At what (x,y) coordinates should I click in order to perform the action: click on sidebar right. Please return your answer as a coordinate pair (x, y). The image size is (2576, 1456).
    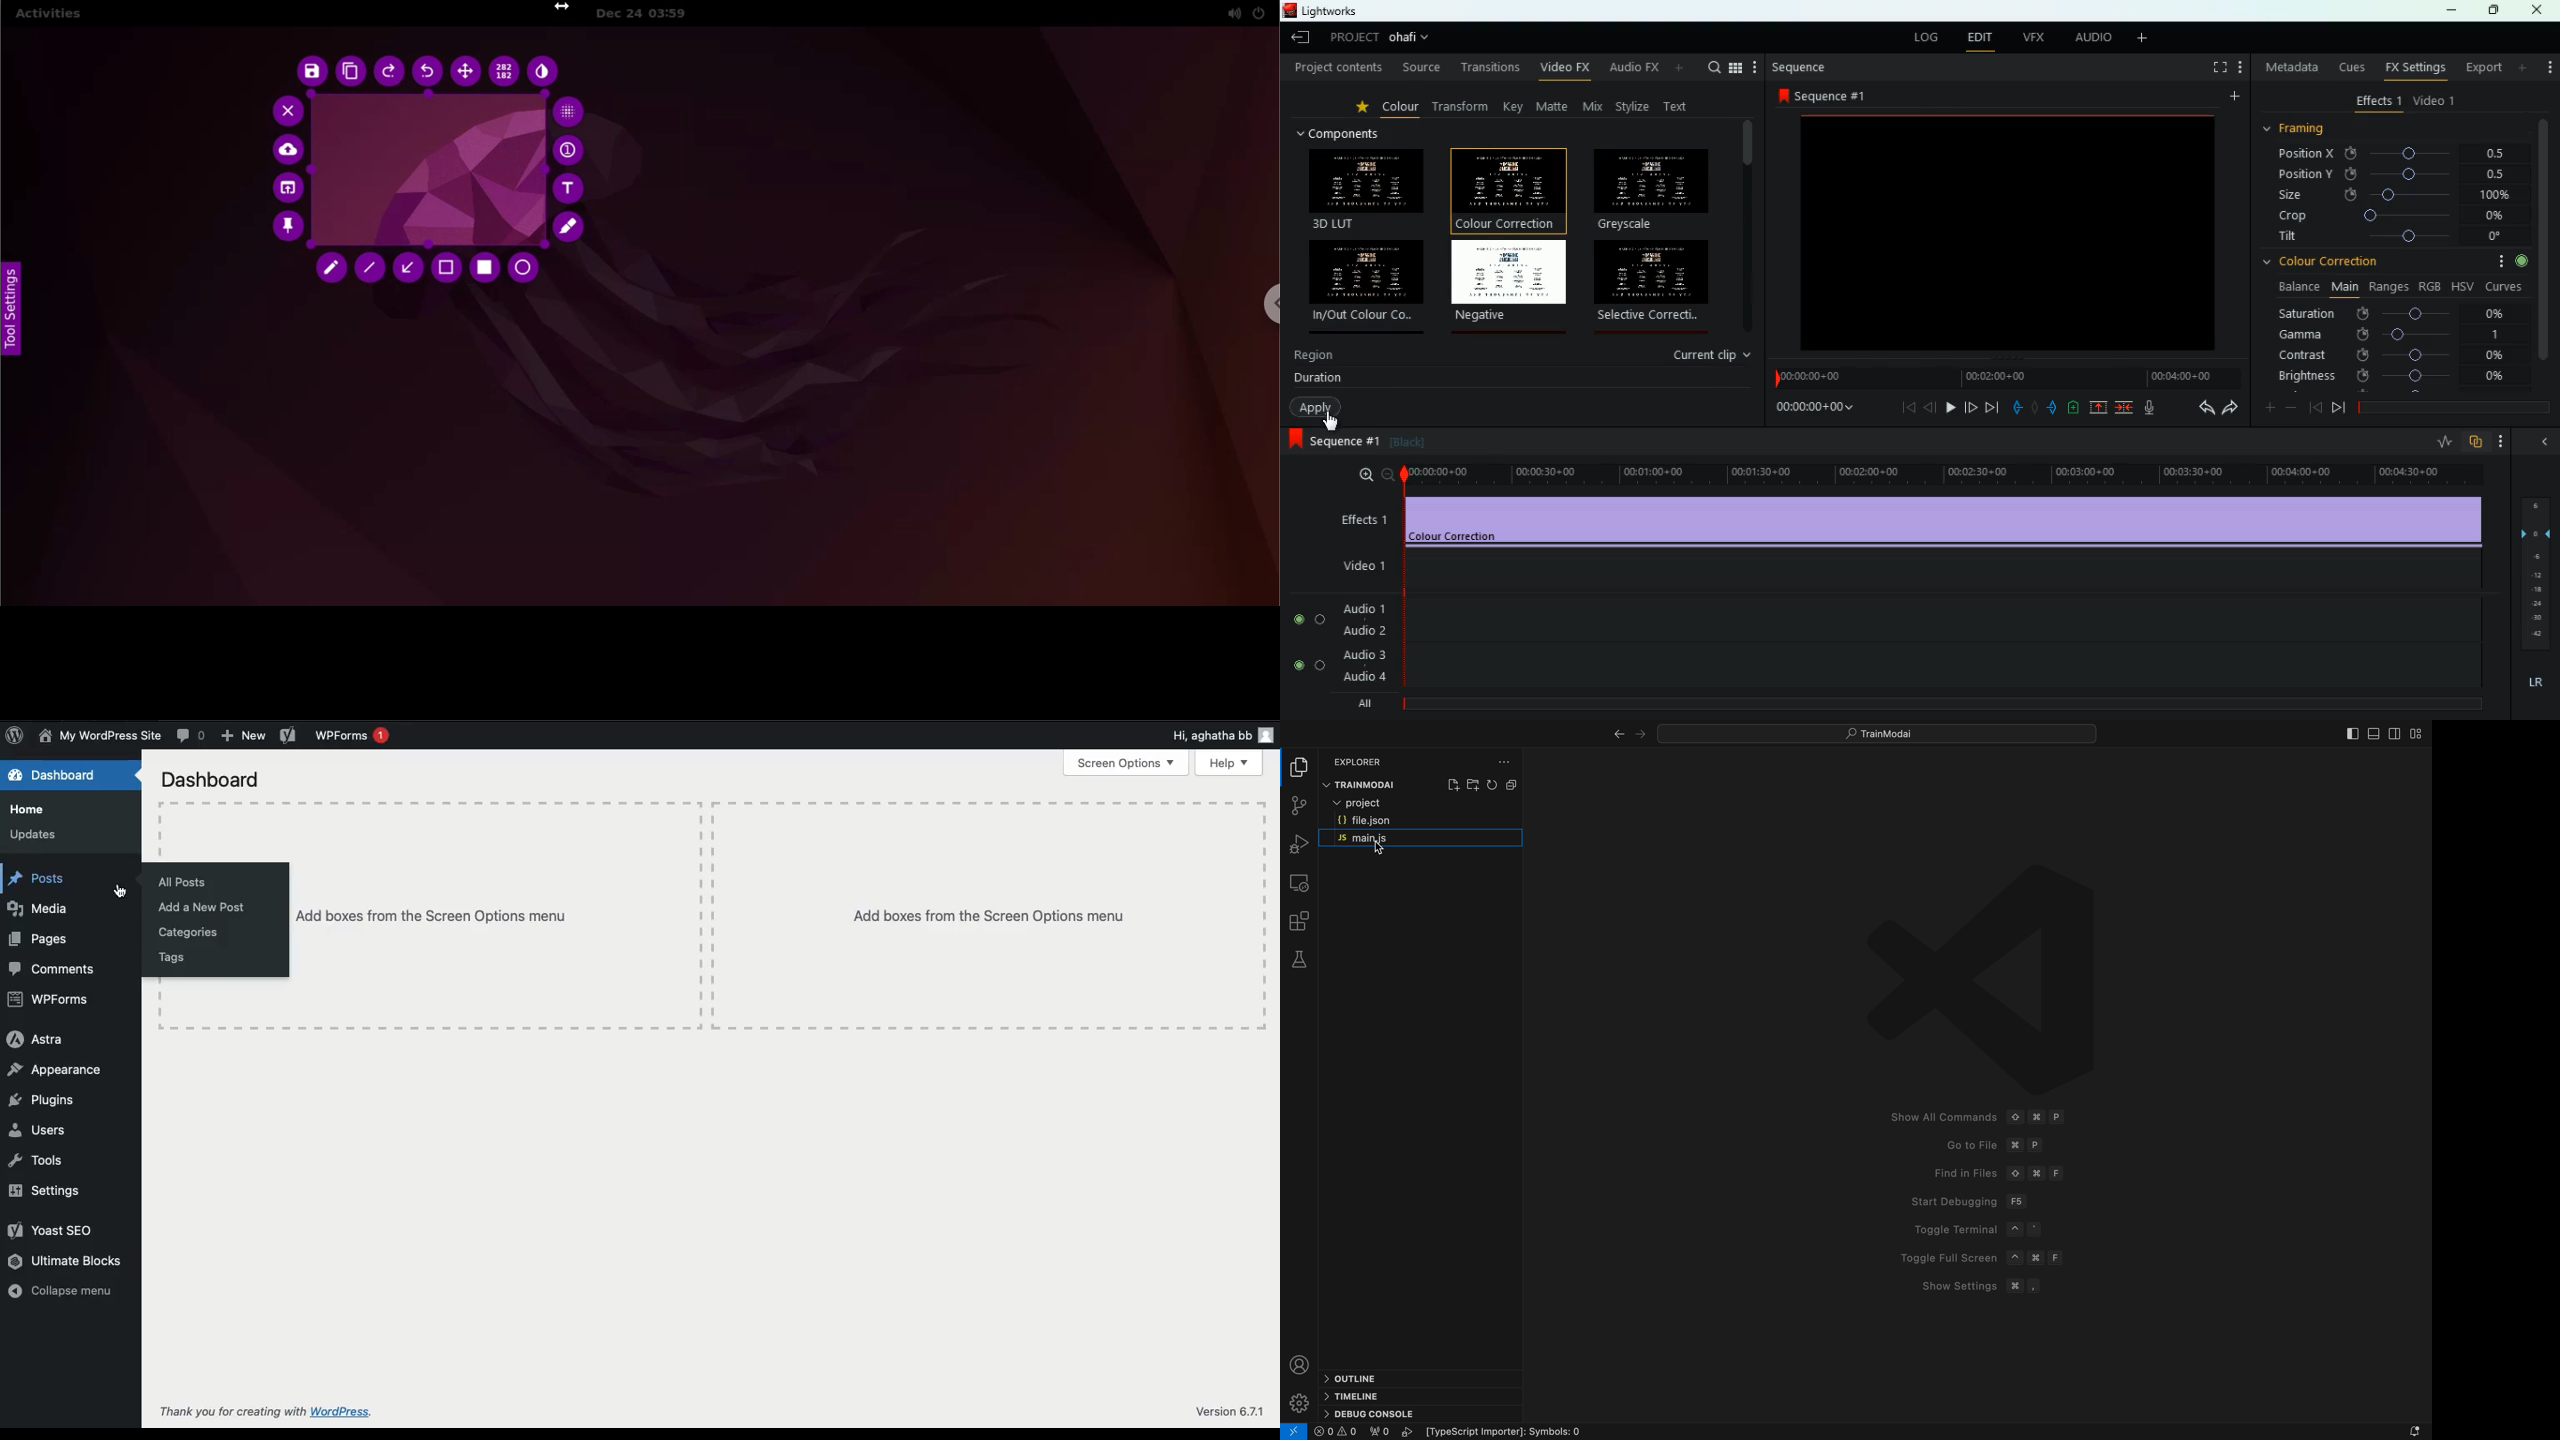
    Looking at the image, I should click on (2396, 735).